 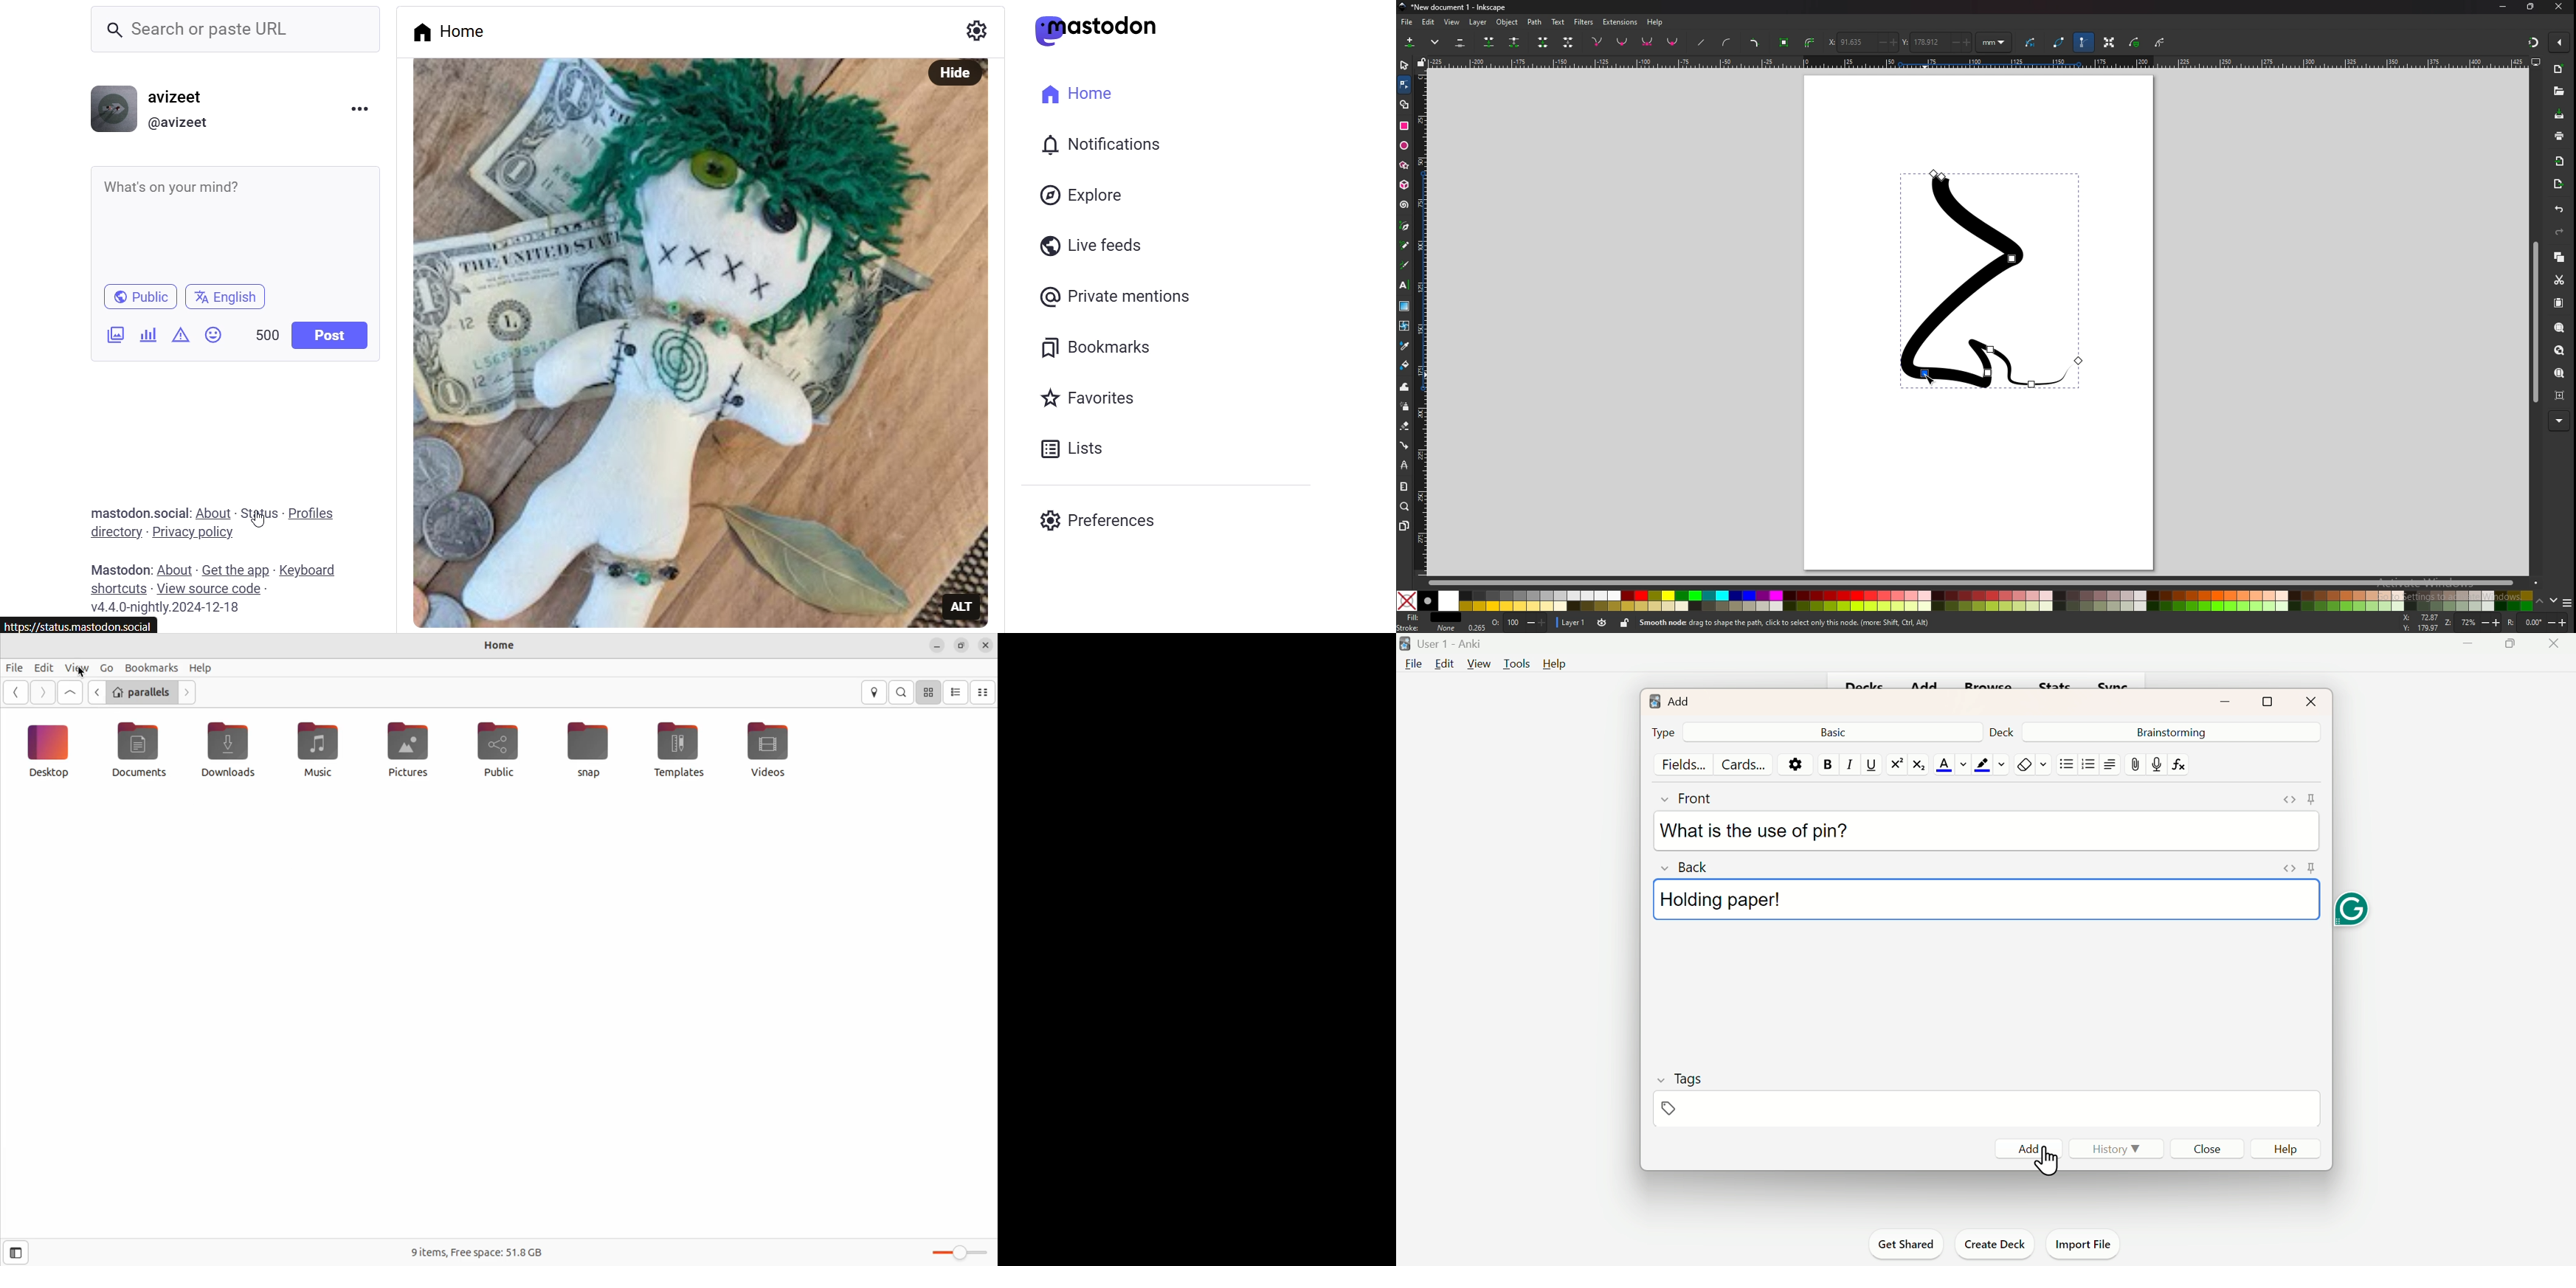 What do you see at coordinates (1584, 22) in the screenshot?
I see `filters` at bounding box center [1584, 22].